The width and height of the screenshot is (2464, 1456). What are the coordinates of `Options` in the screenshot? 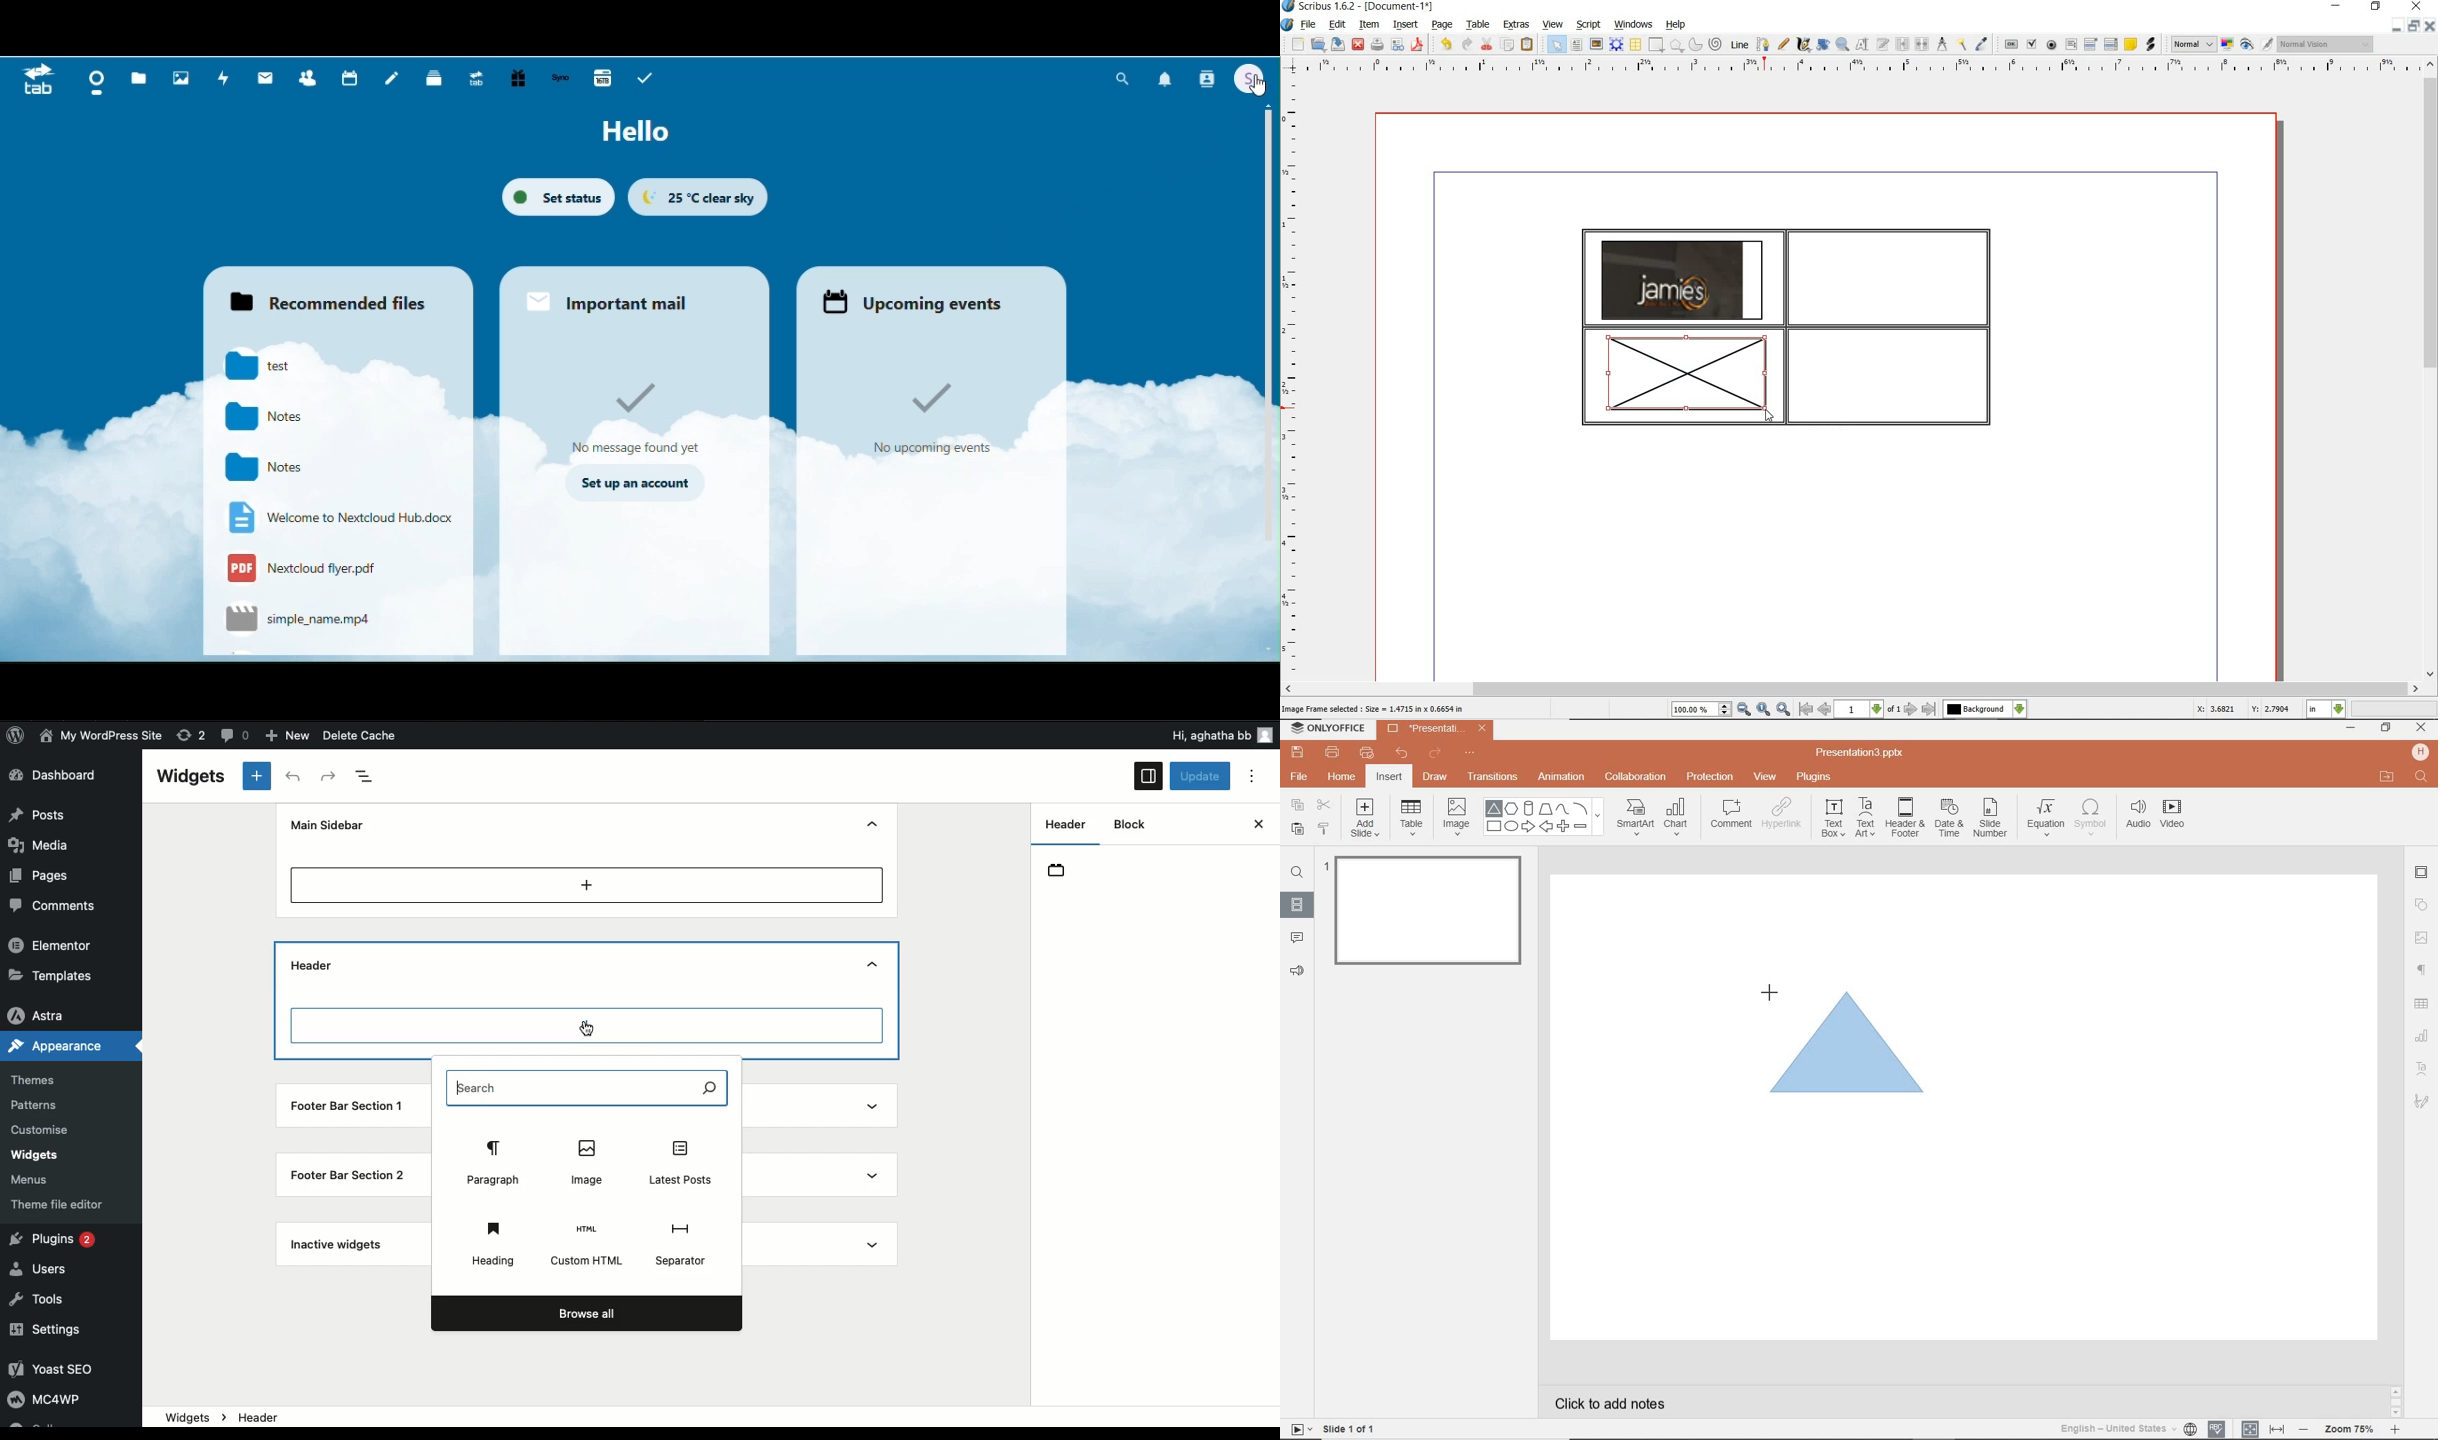 It's located at (1257, 777).